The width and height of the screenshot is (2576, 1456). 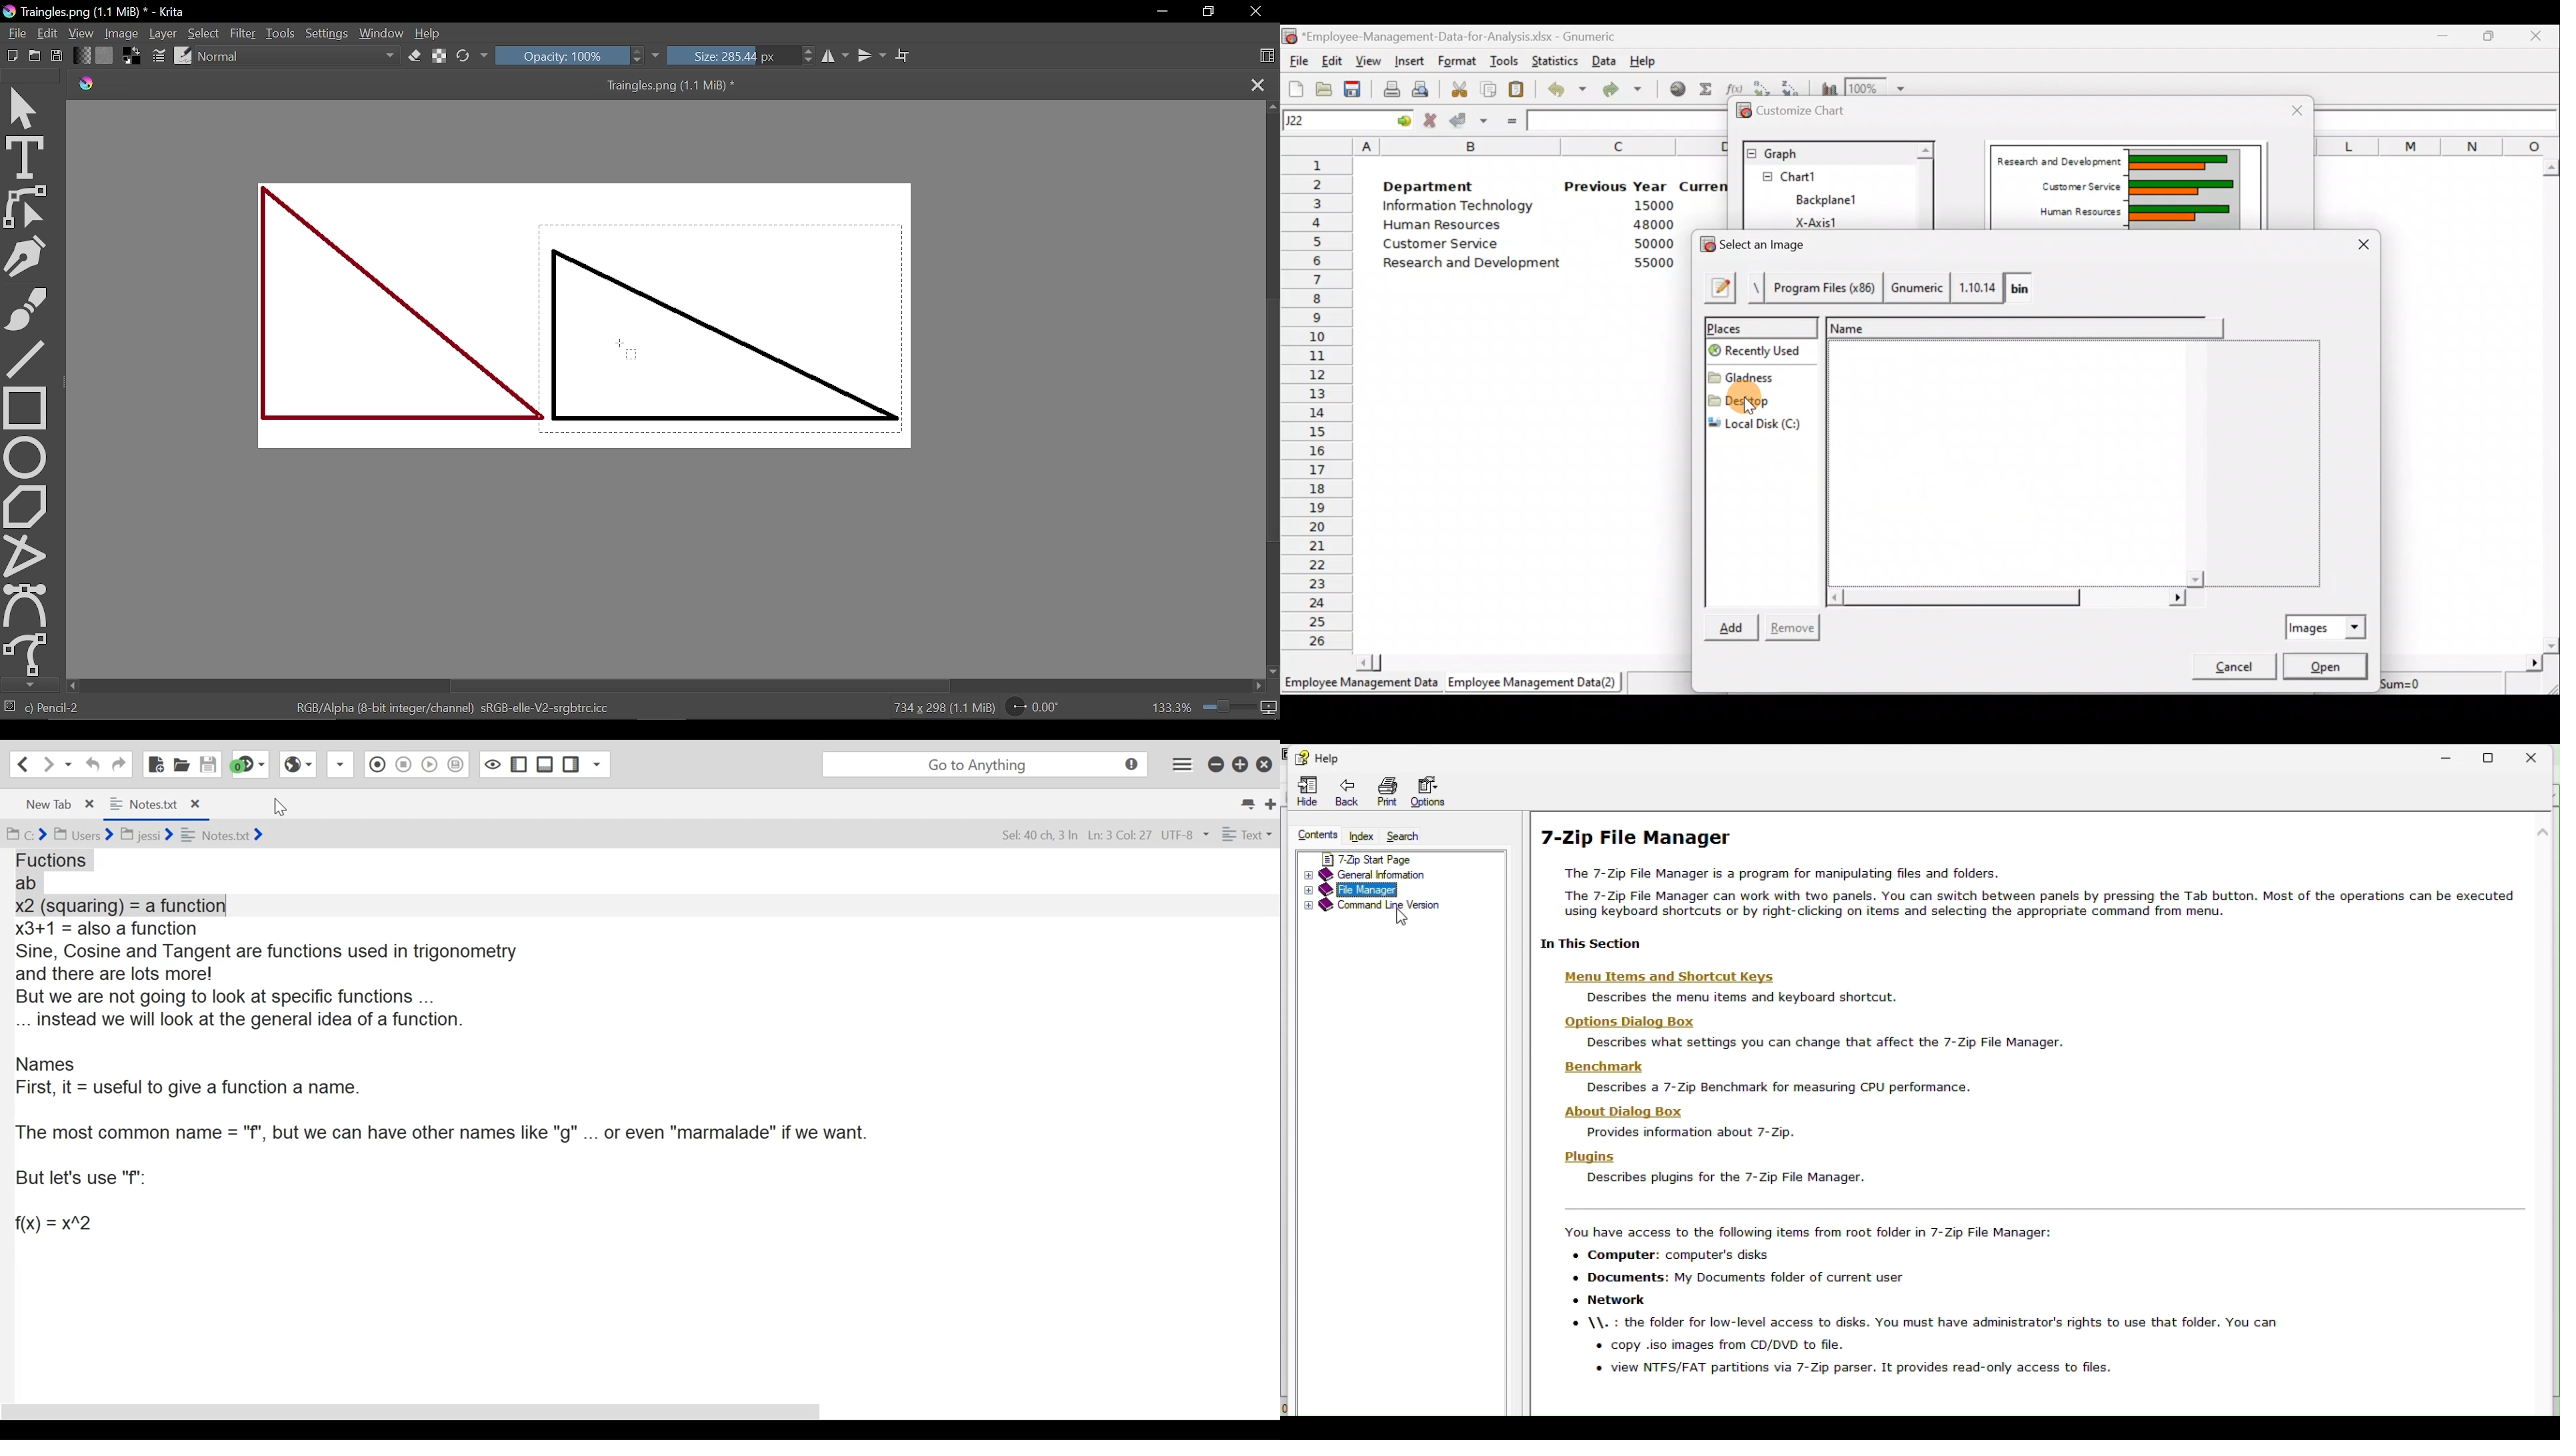 What do you see at coordinates (2289, 109) in the screenshot?
I see `Close` at bounding box center [2289, 109].